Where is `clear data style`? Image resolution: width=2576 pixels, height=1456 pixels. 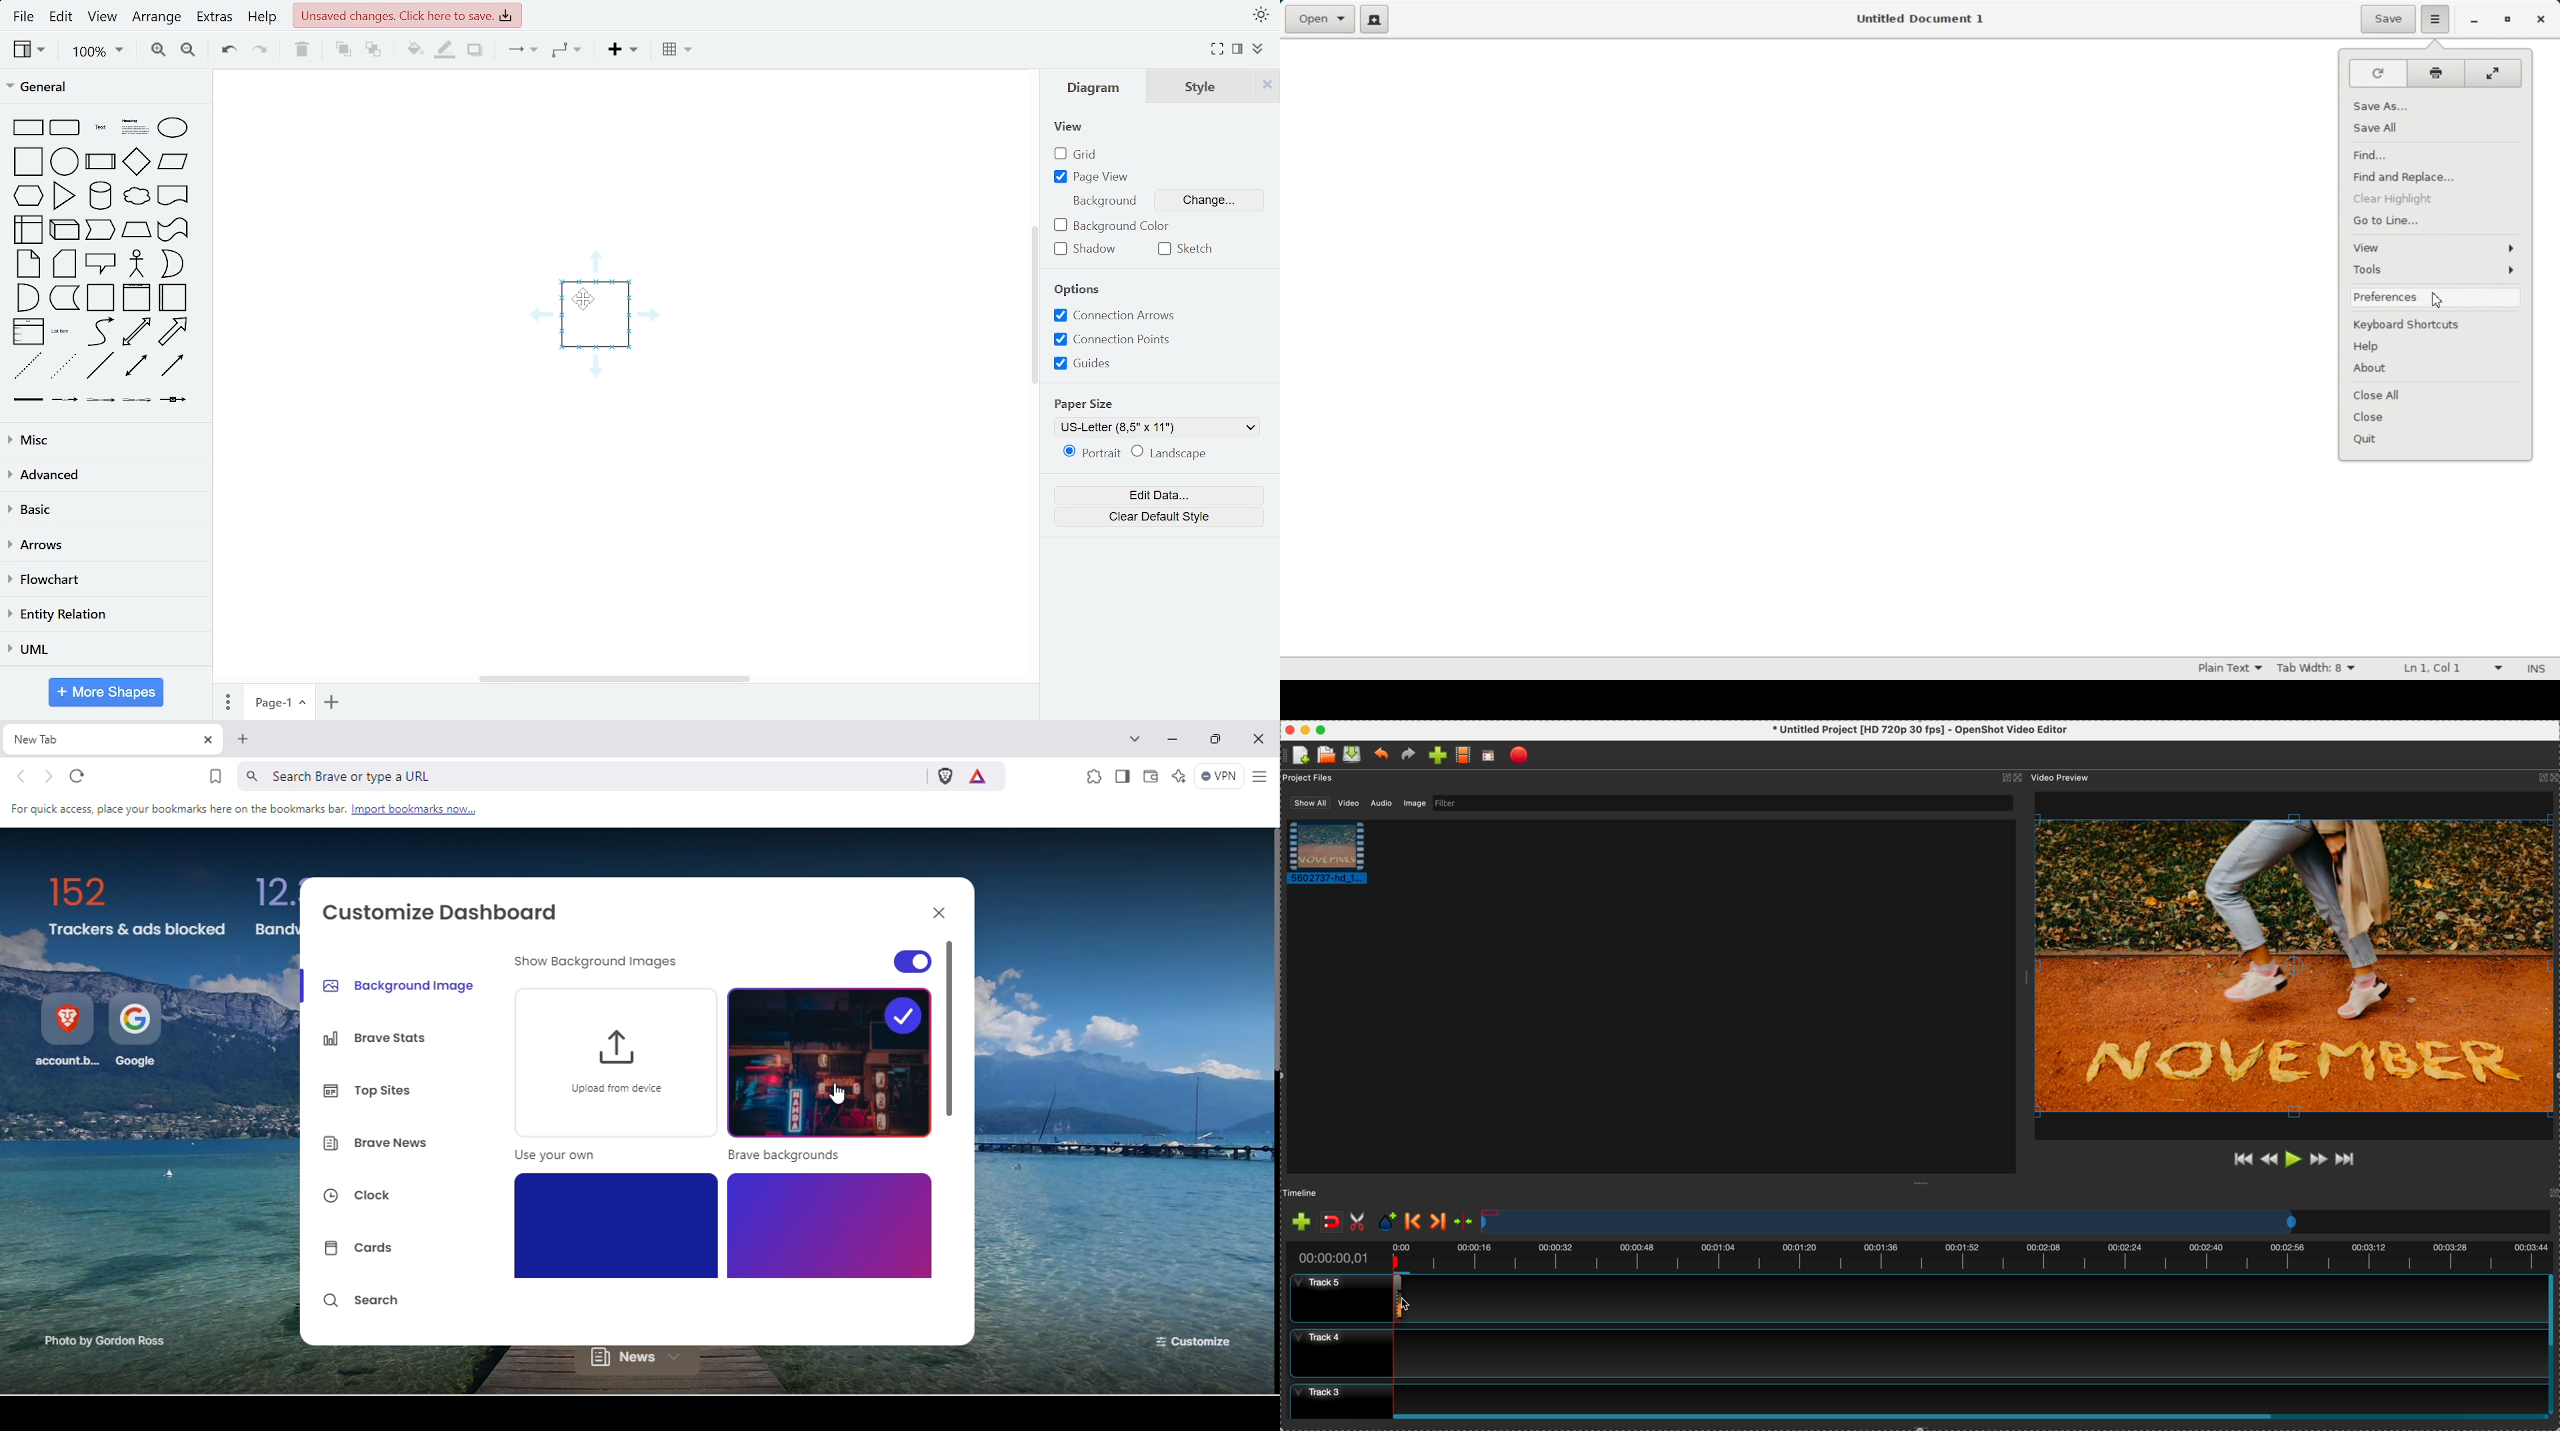 clear data style is located at coordinates (1147, 516).